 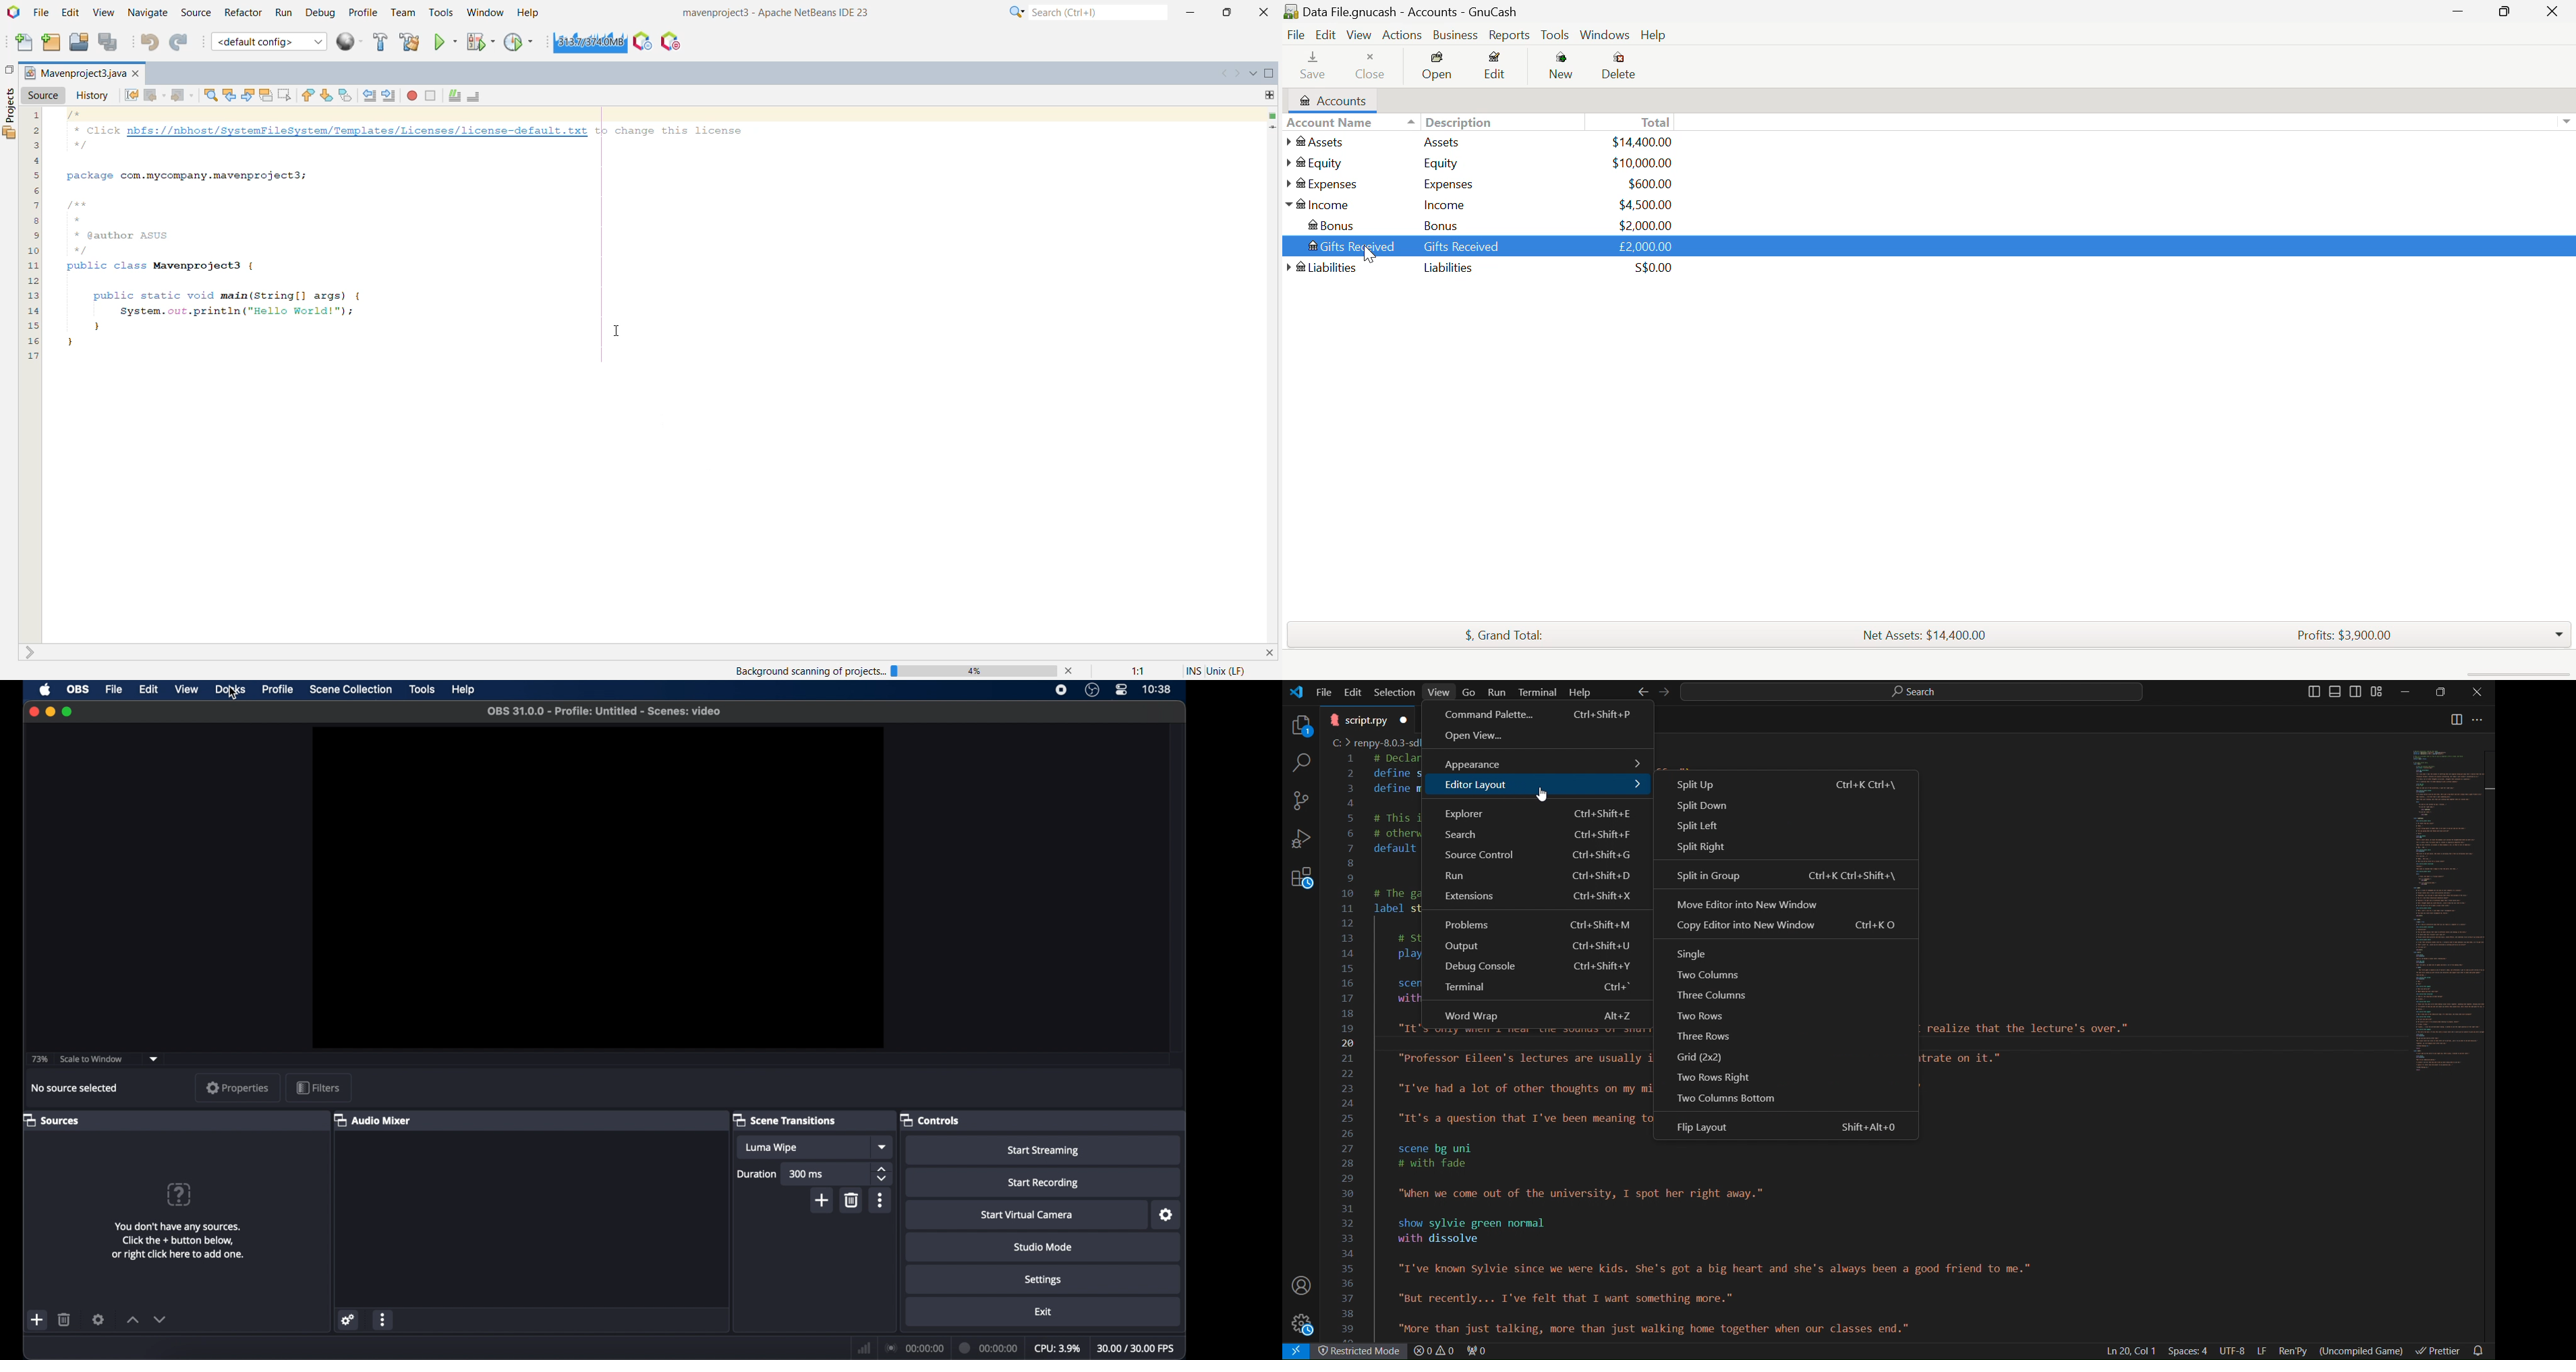 I want to click on 00:00:00, so click(x=915, y=1348).